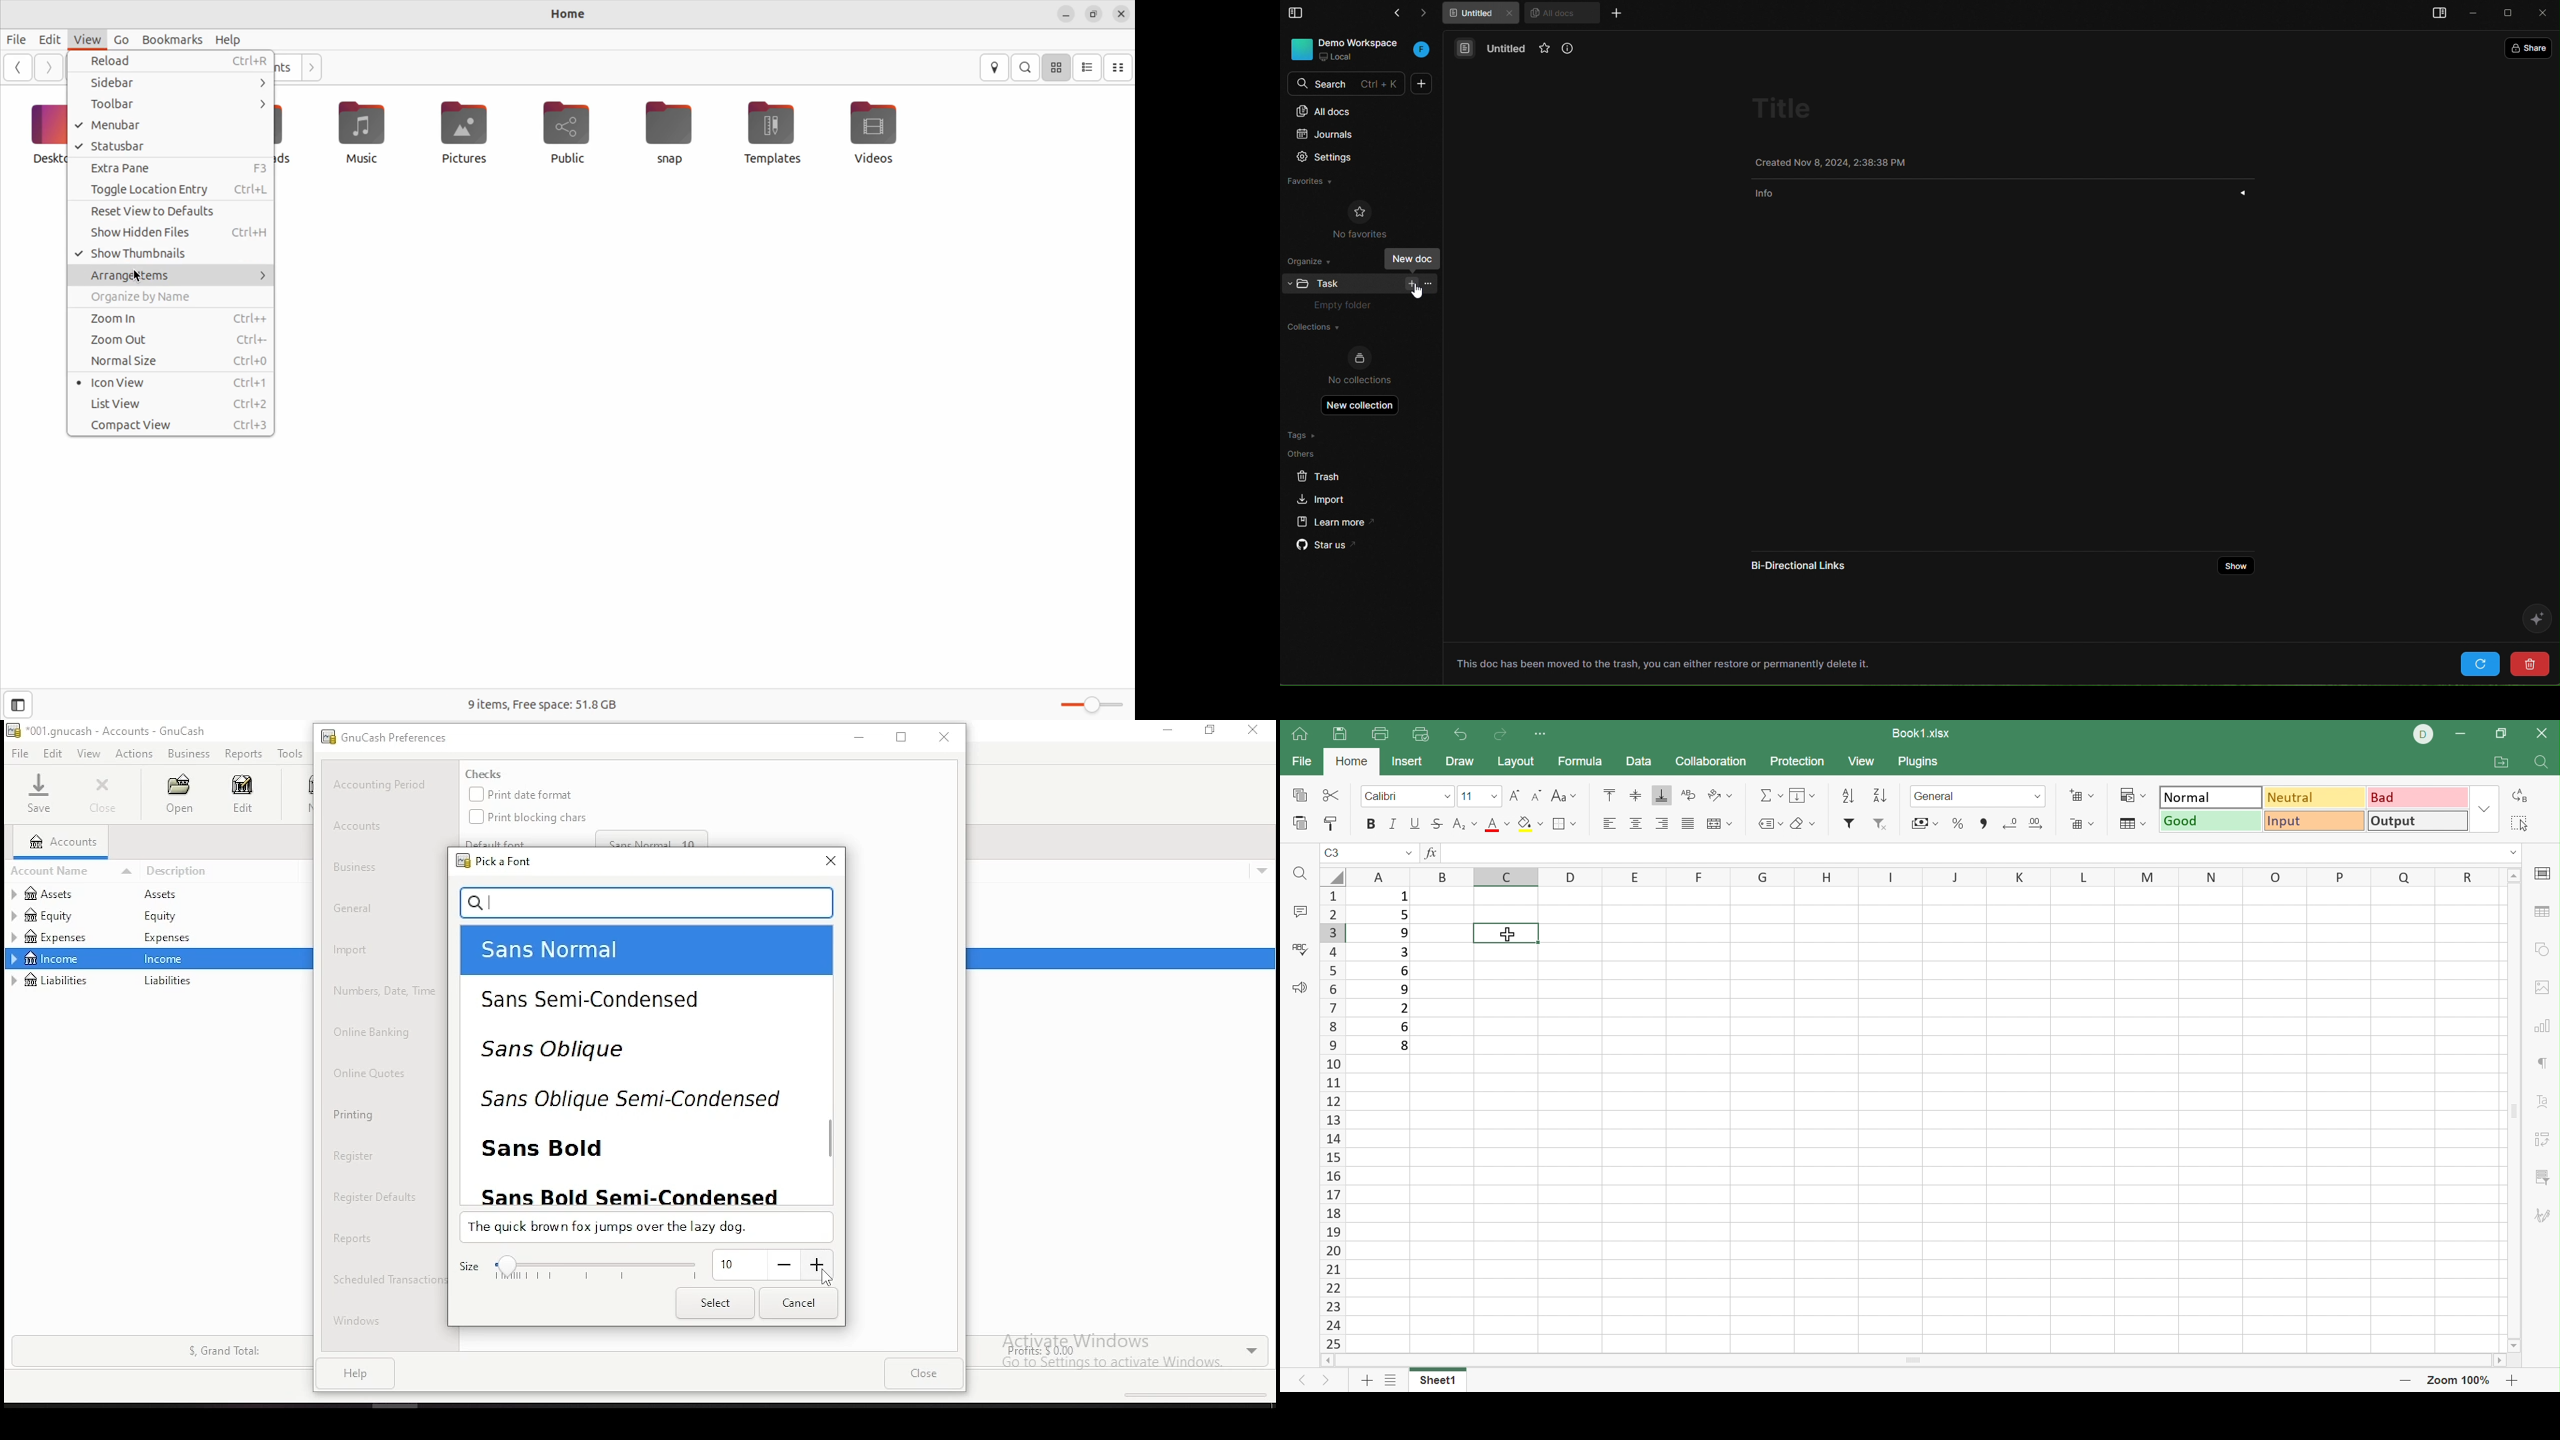 This screenshot has width=2576, height=1456. I want to click on Plugins, so click(1917, 762).